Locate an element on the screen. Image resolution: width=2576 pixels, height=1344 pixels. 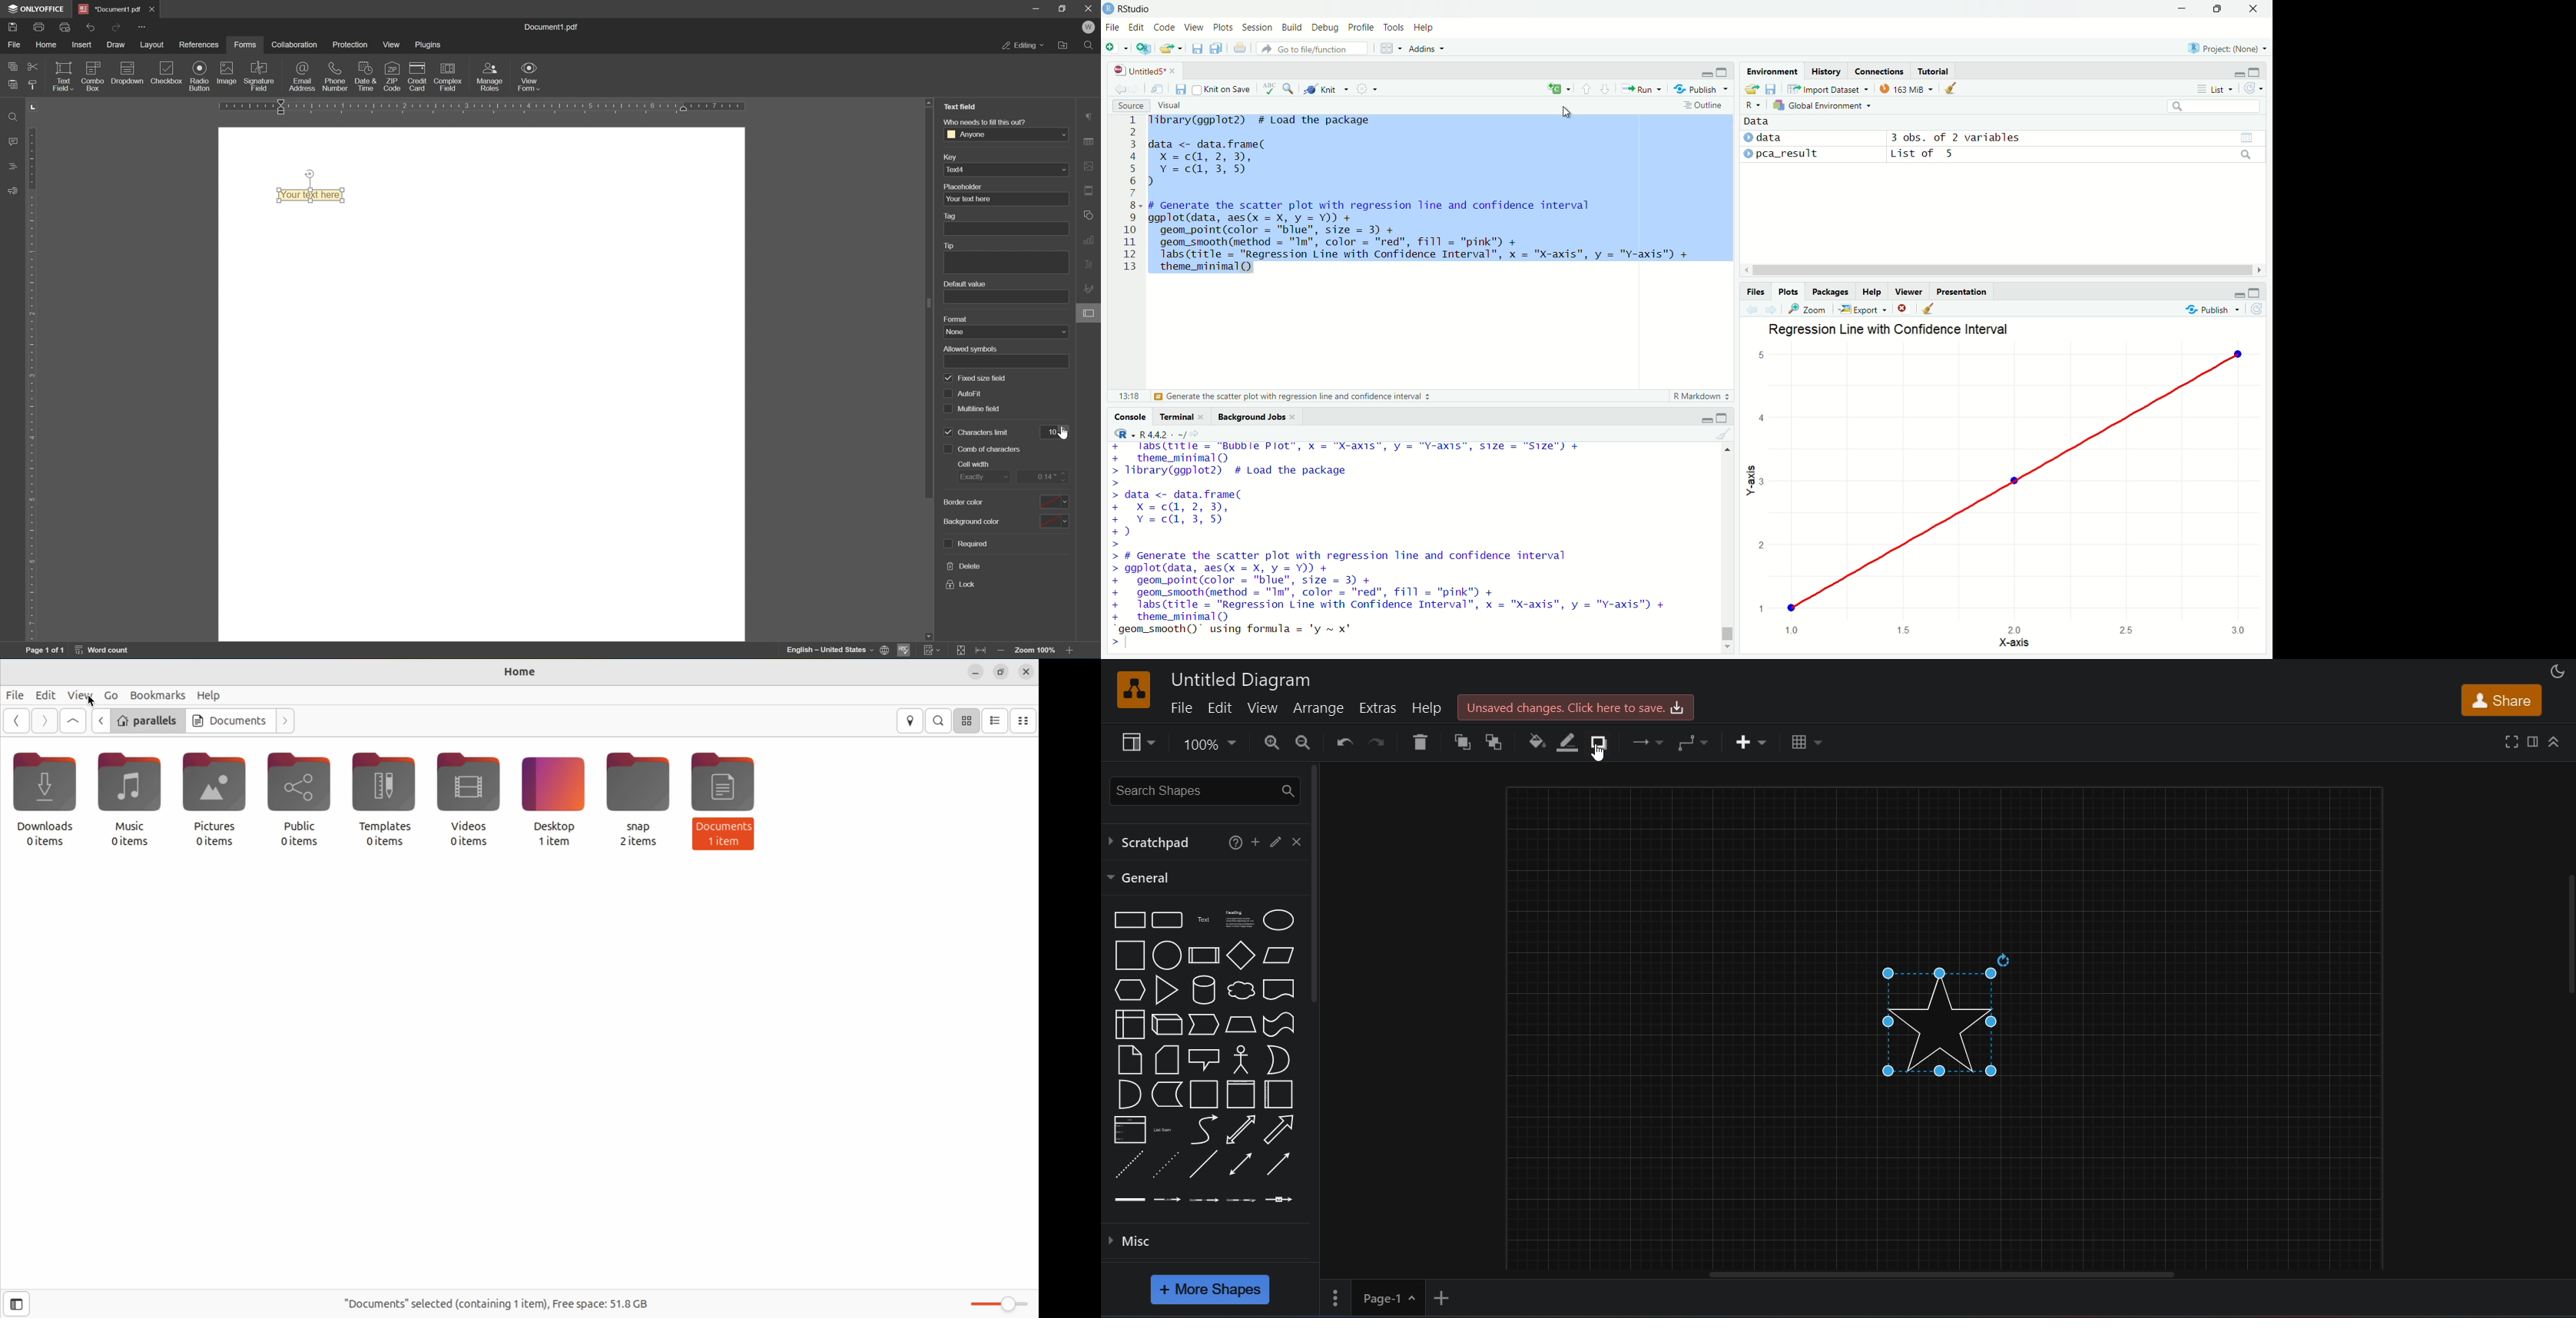
triangle is located at coordinates (1164, 991).